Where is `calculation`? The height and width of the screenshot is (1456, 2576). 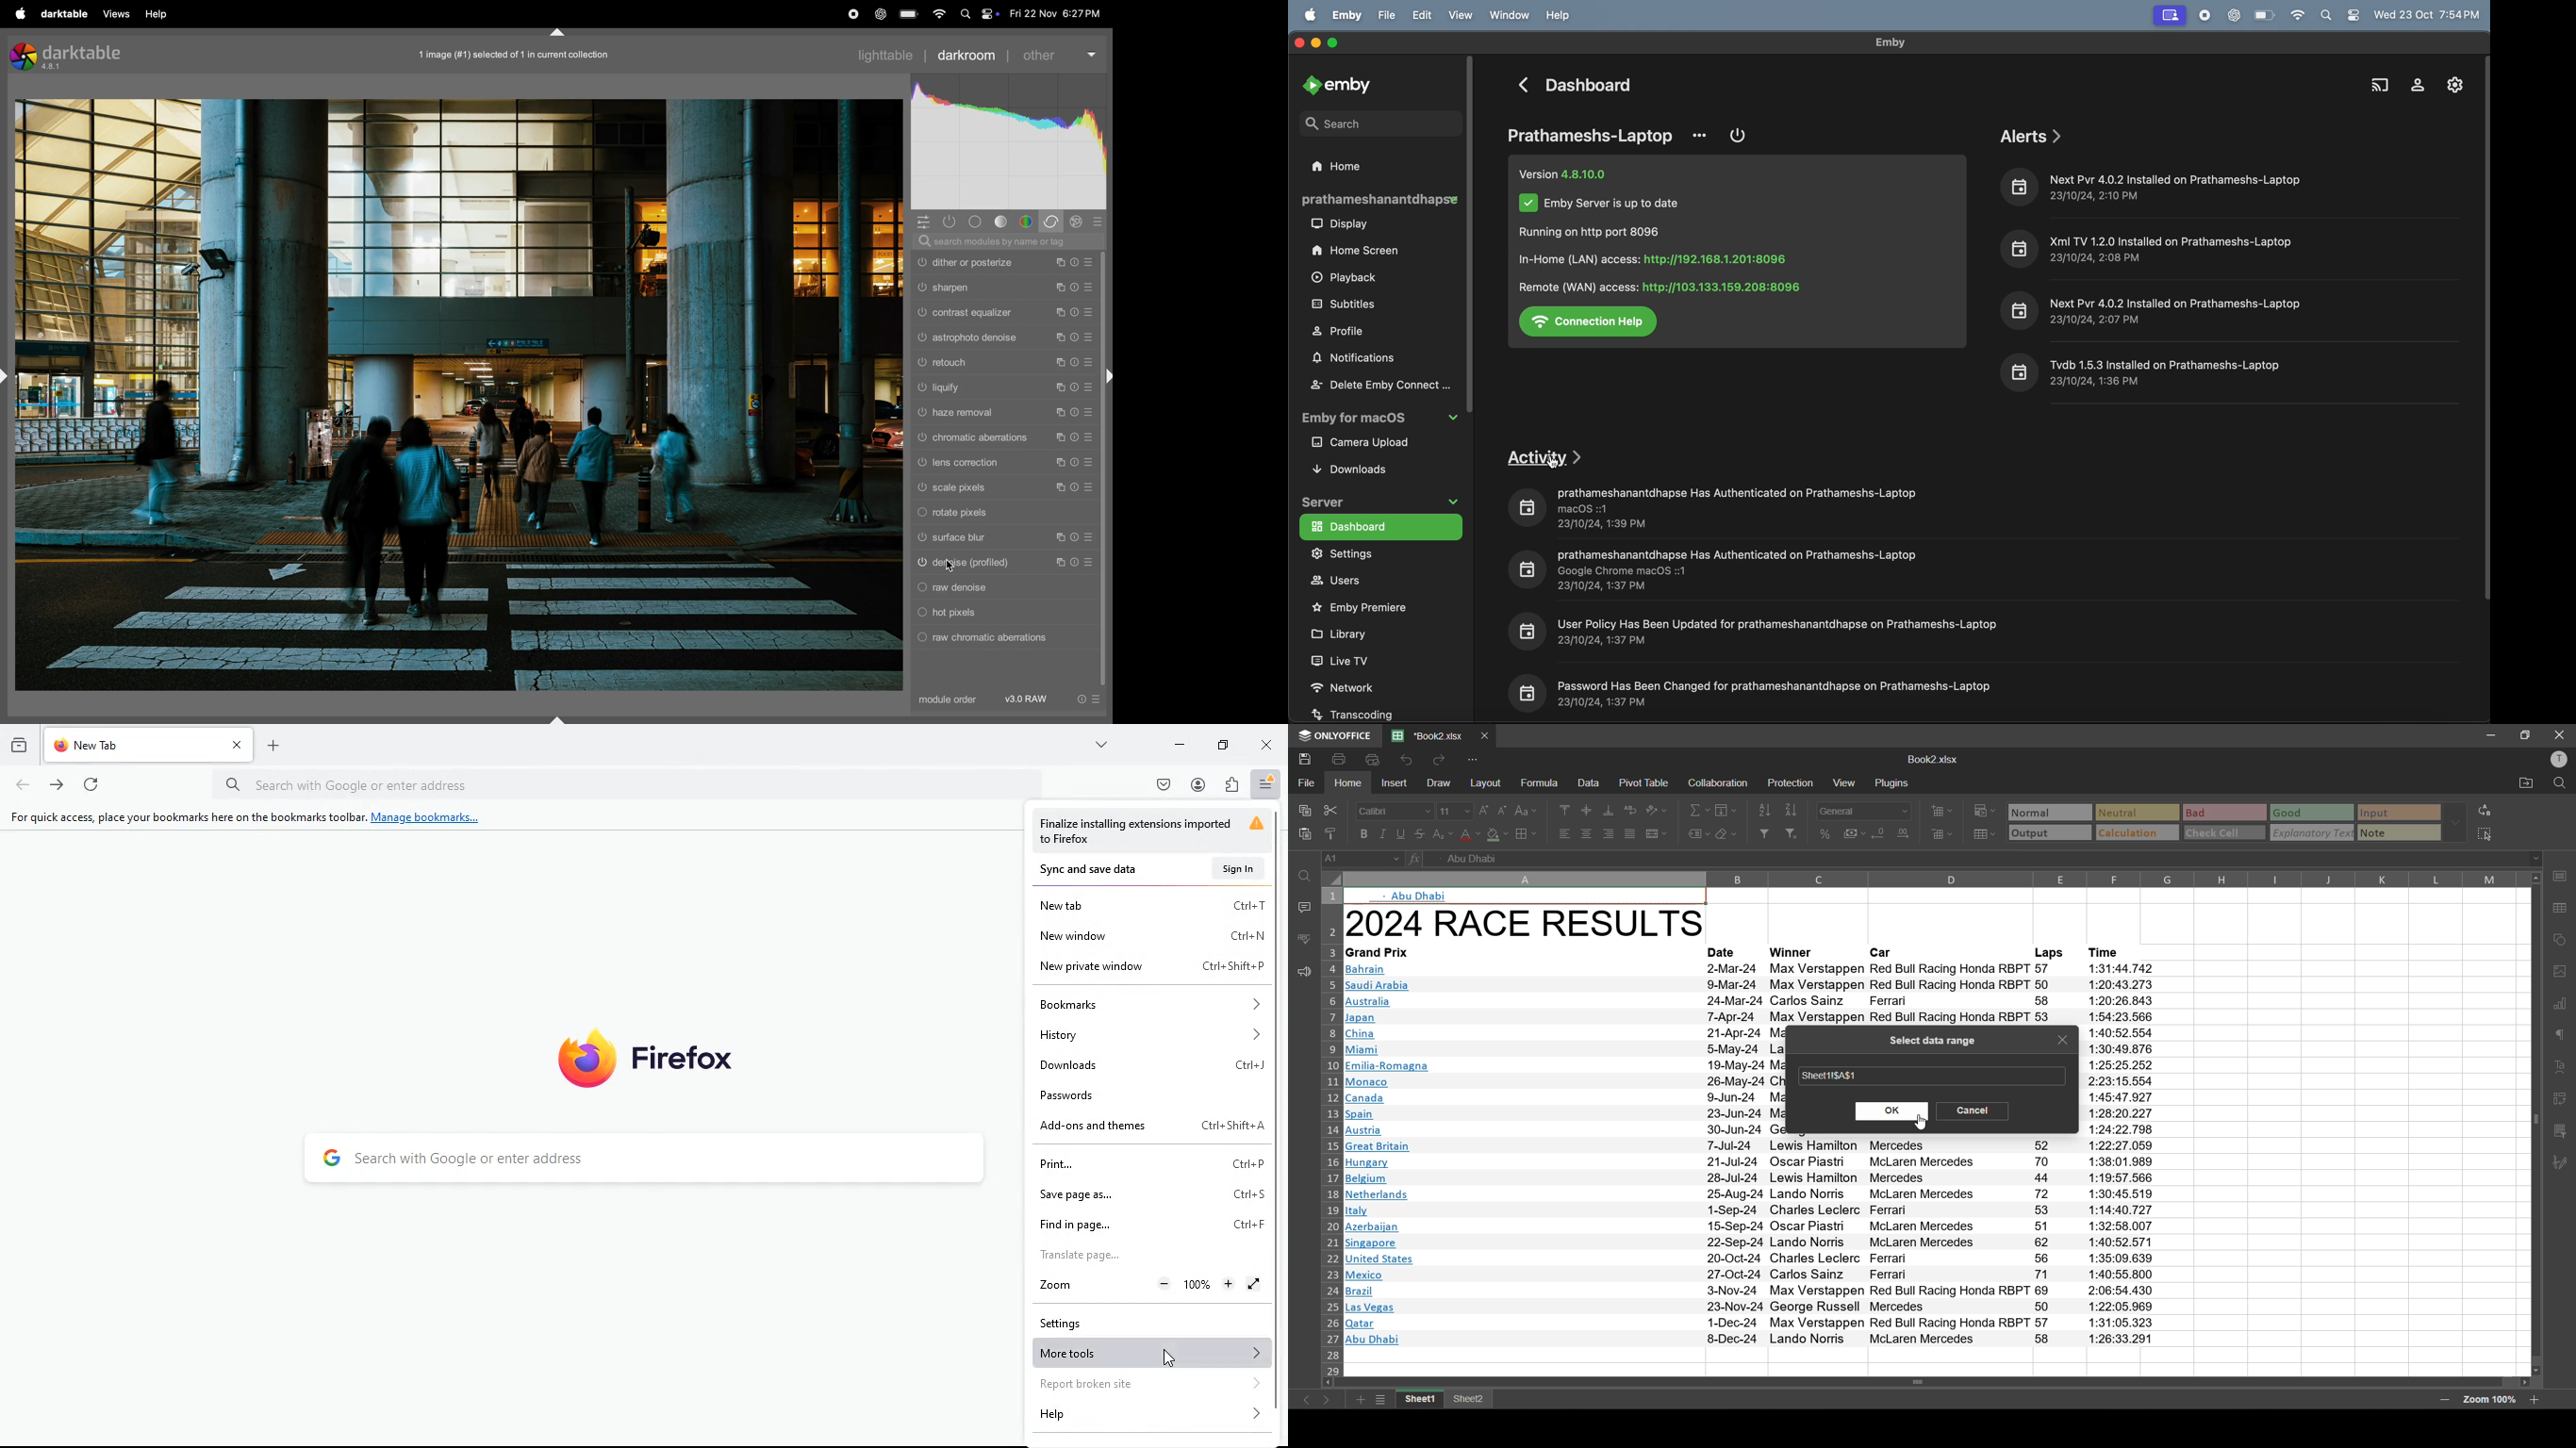
calculation is located at coordinates (2125, 834).